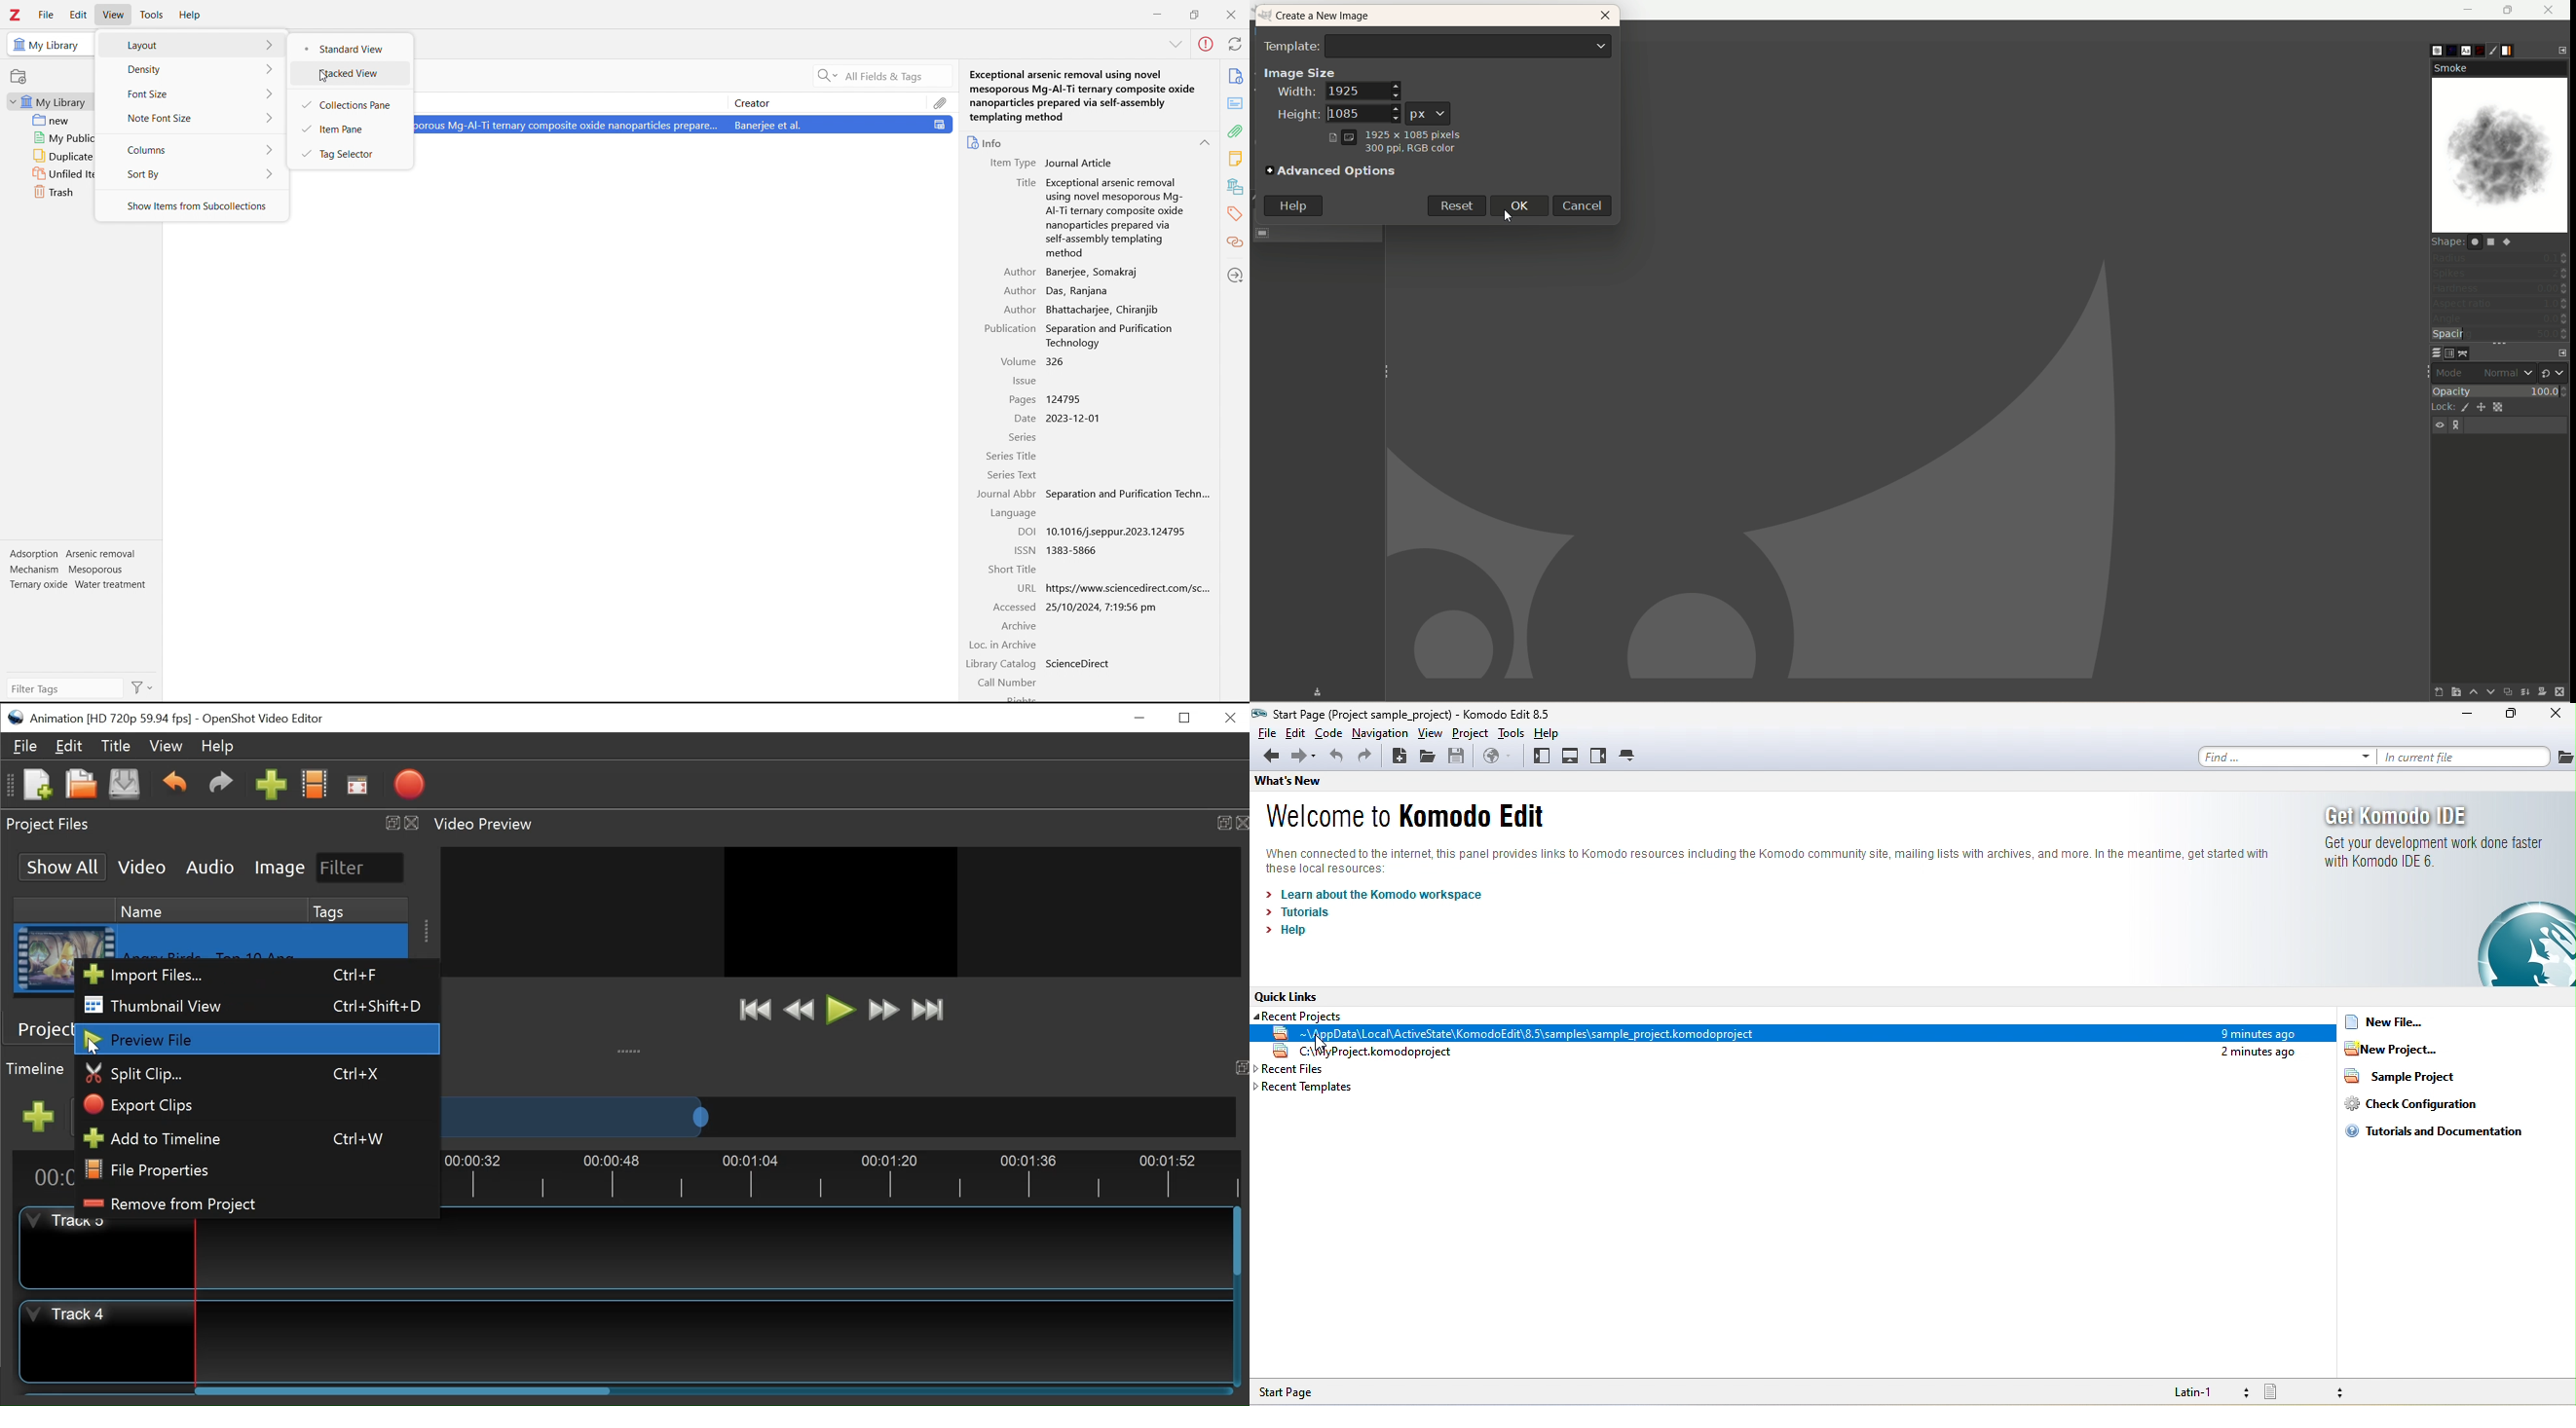  Describe the element at coordinates (348, 152) in the screenshot. I see `tag selector` at that location.